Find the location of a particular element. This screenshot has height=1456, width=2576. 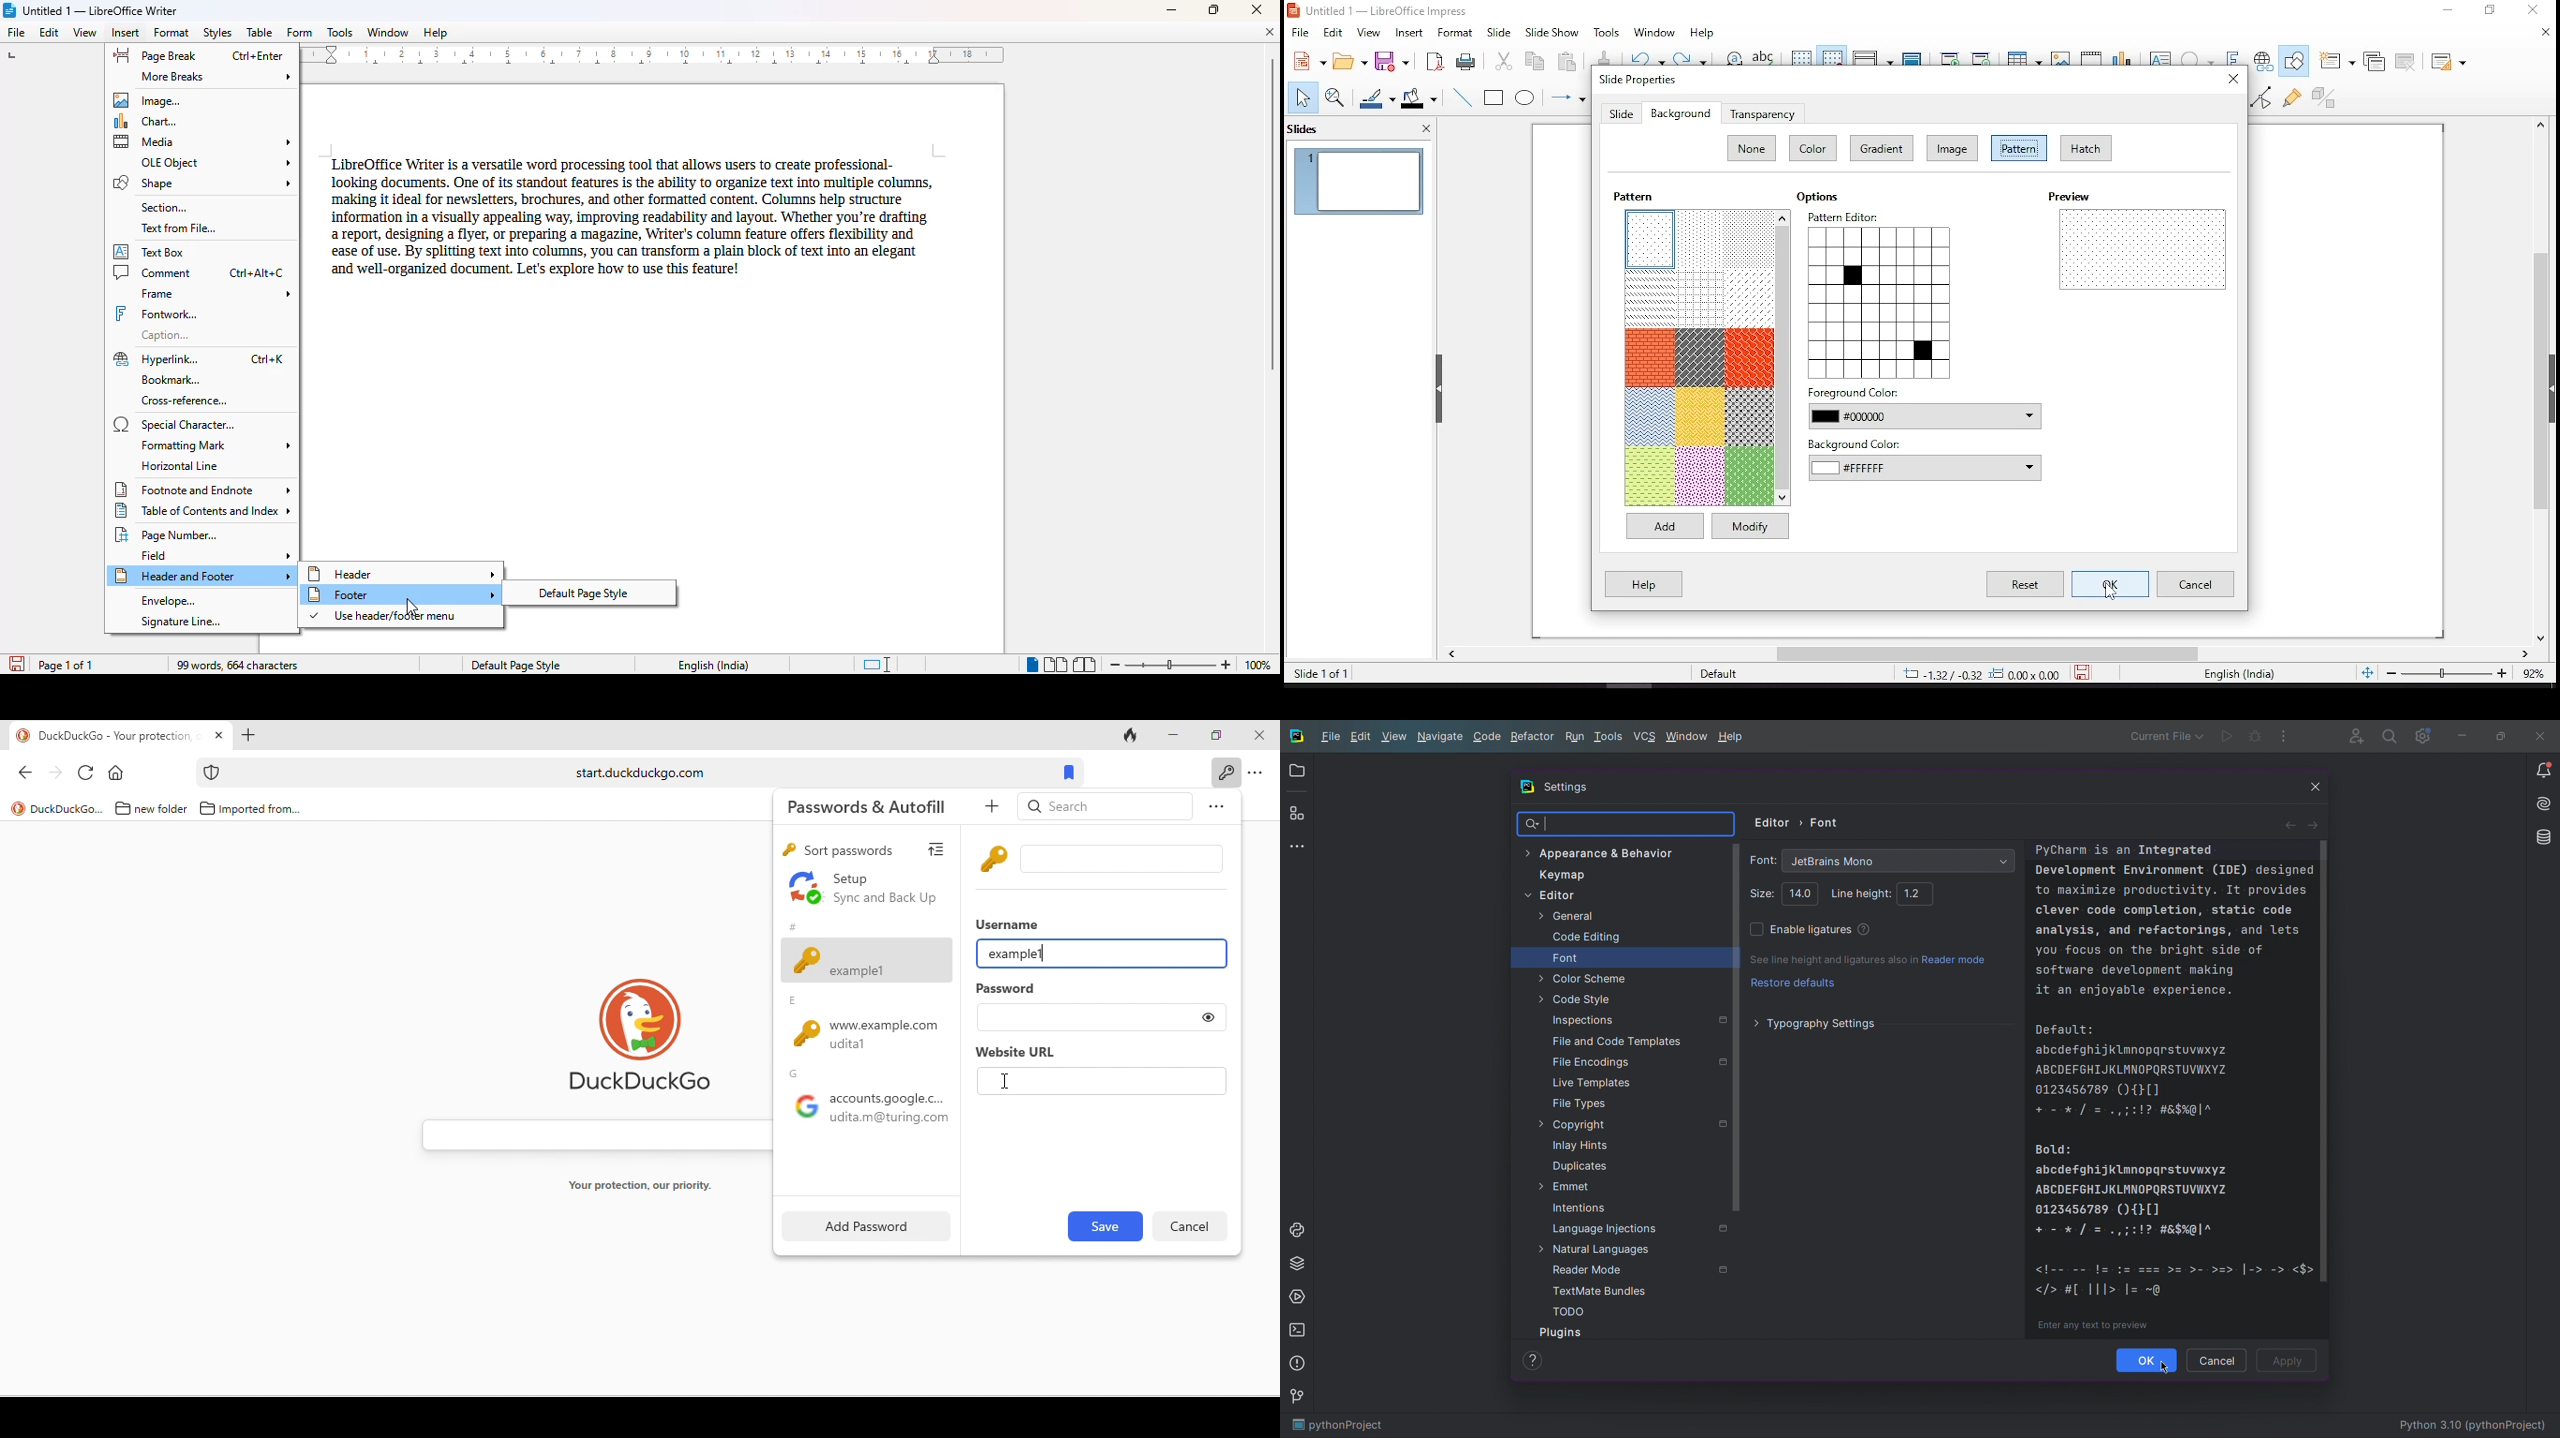

pattern is located at coordinates (1699, 476).